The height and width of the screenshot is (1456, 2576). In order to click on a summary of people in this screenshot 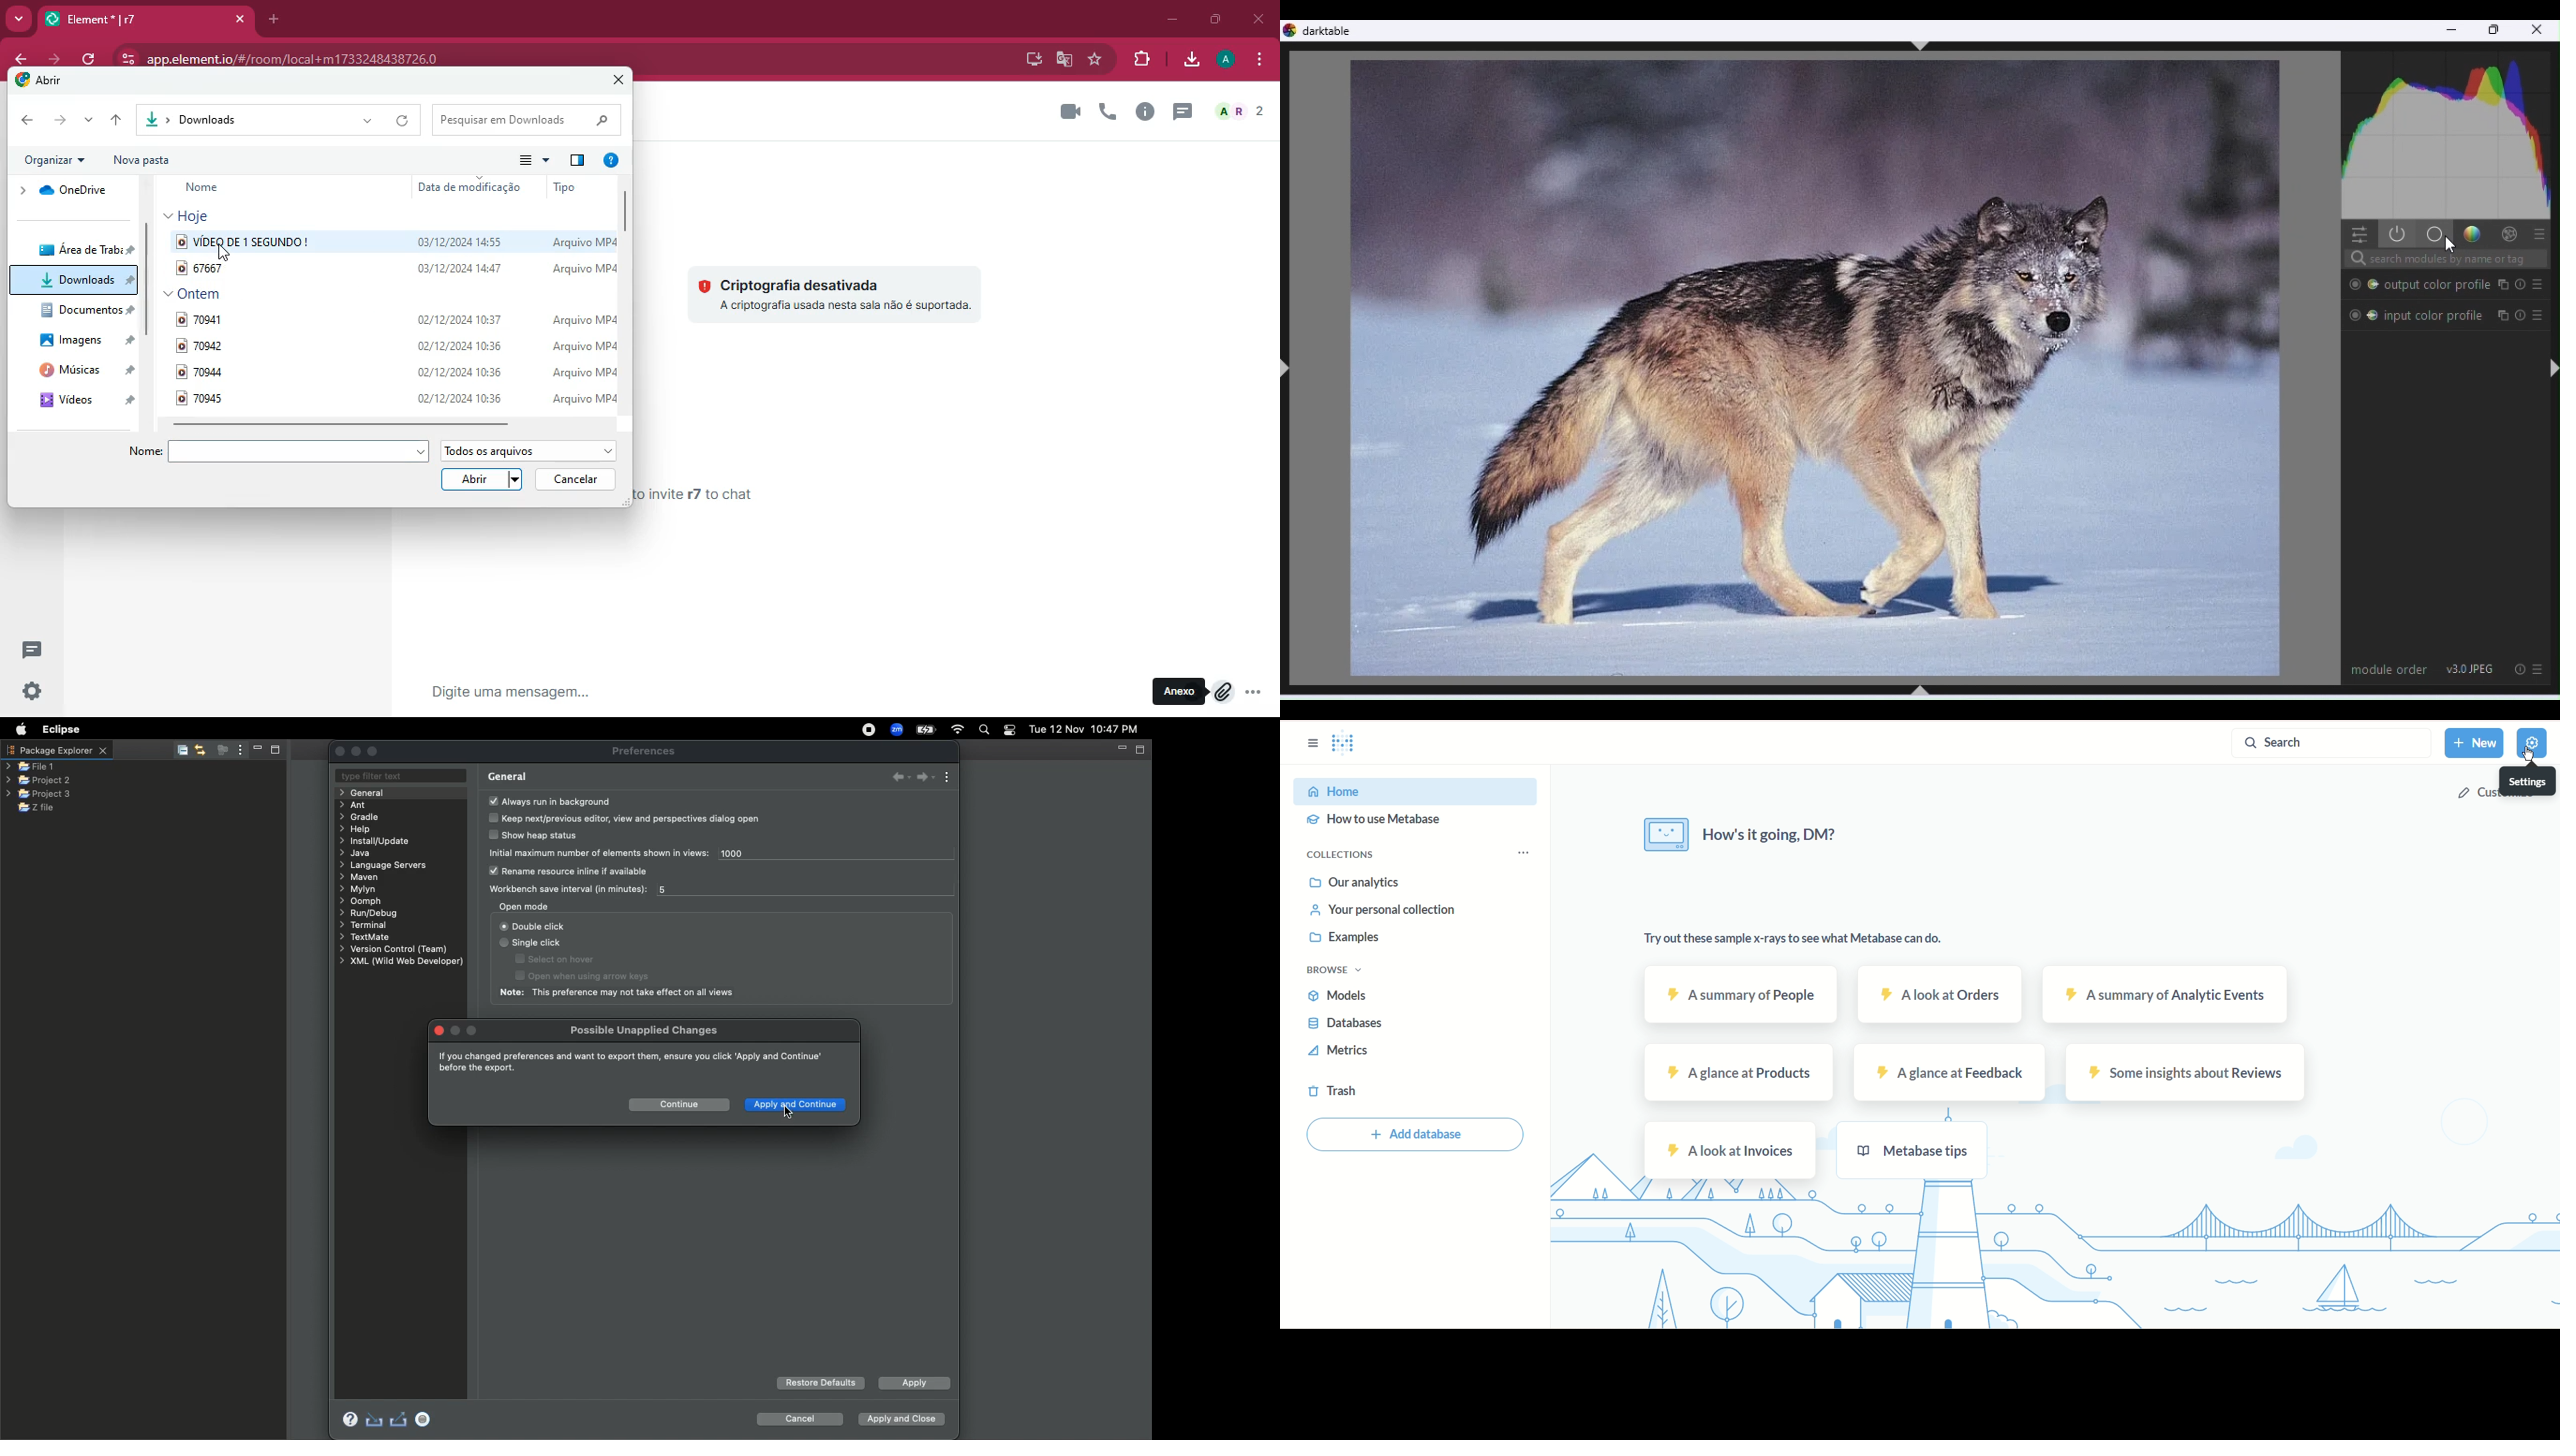, I will do `click(1747, 993)`.